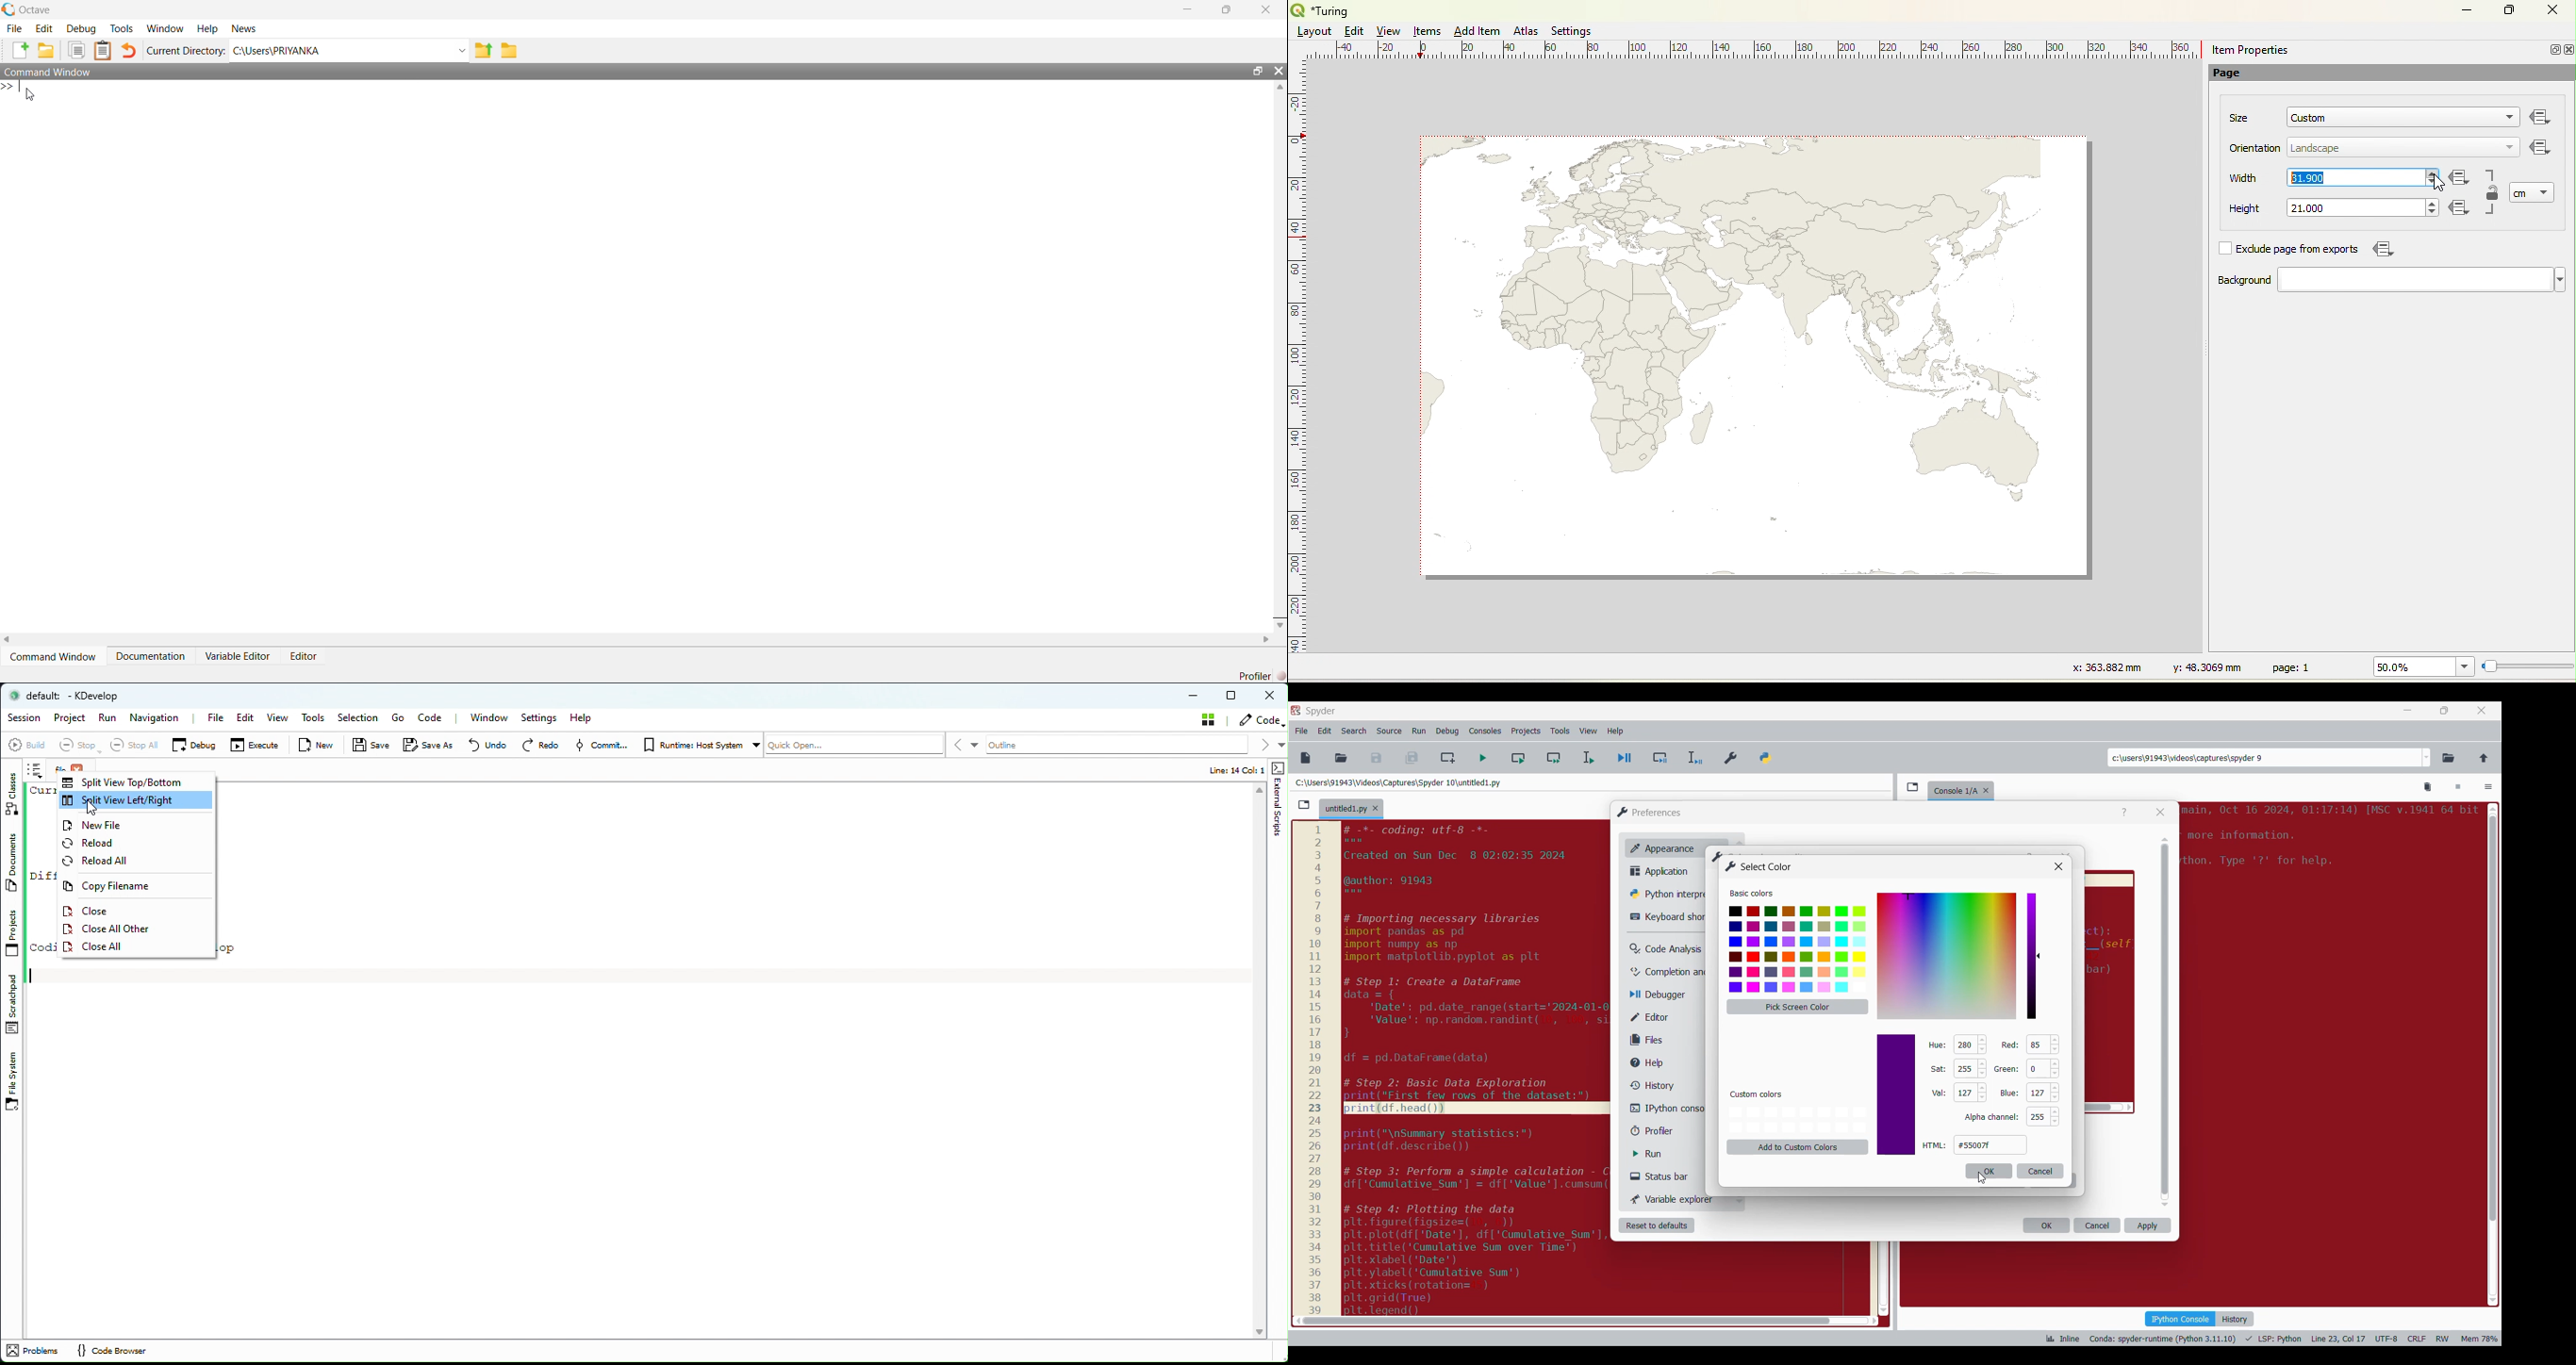 The height and width of the screenshot is (1372, 2576). Describe the element at coordinates (71, 768) in the screenshot. I see `File` at that location.